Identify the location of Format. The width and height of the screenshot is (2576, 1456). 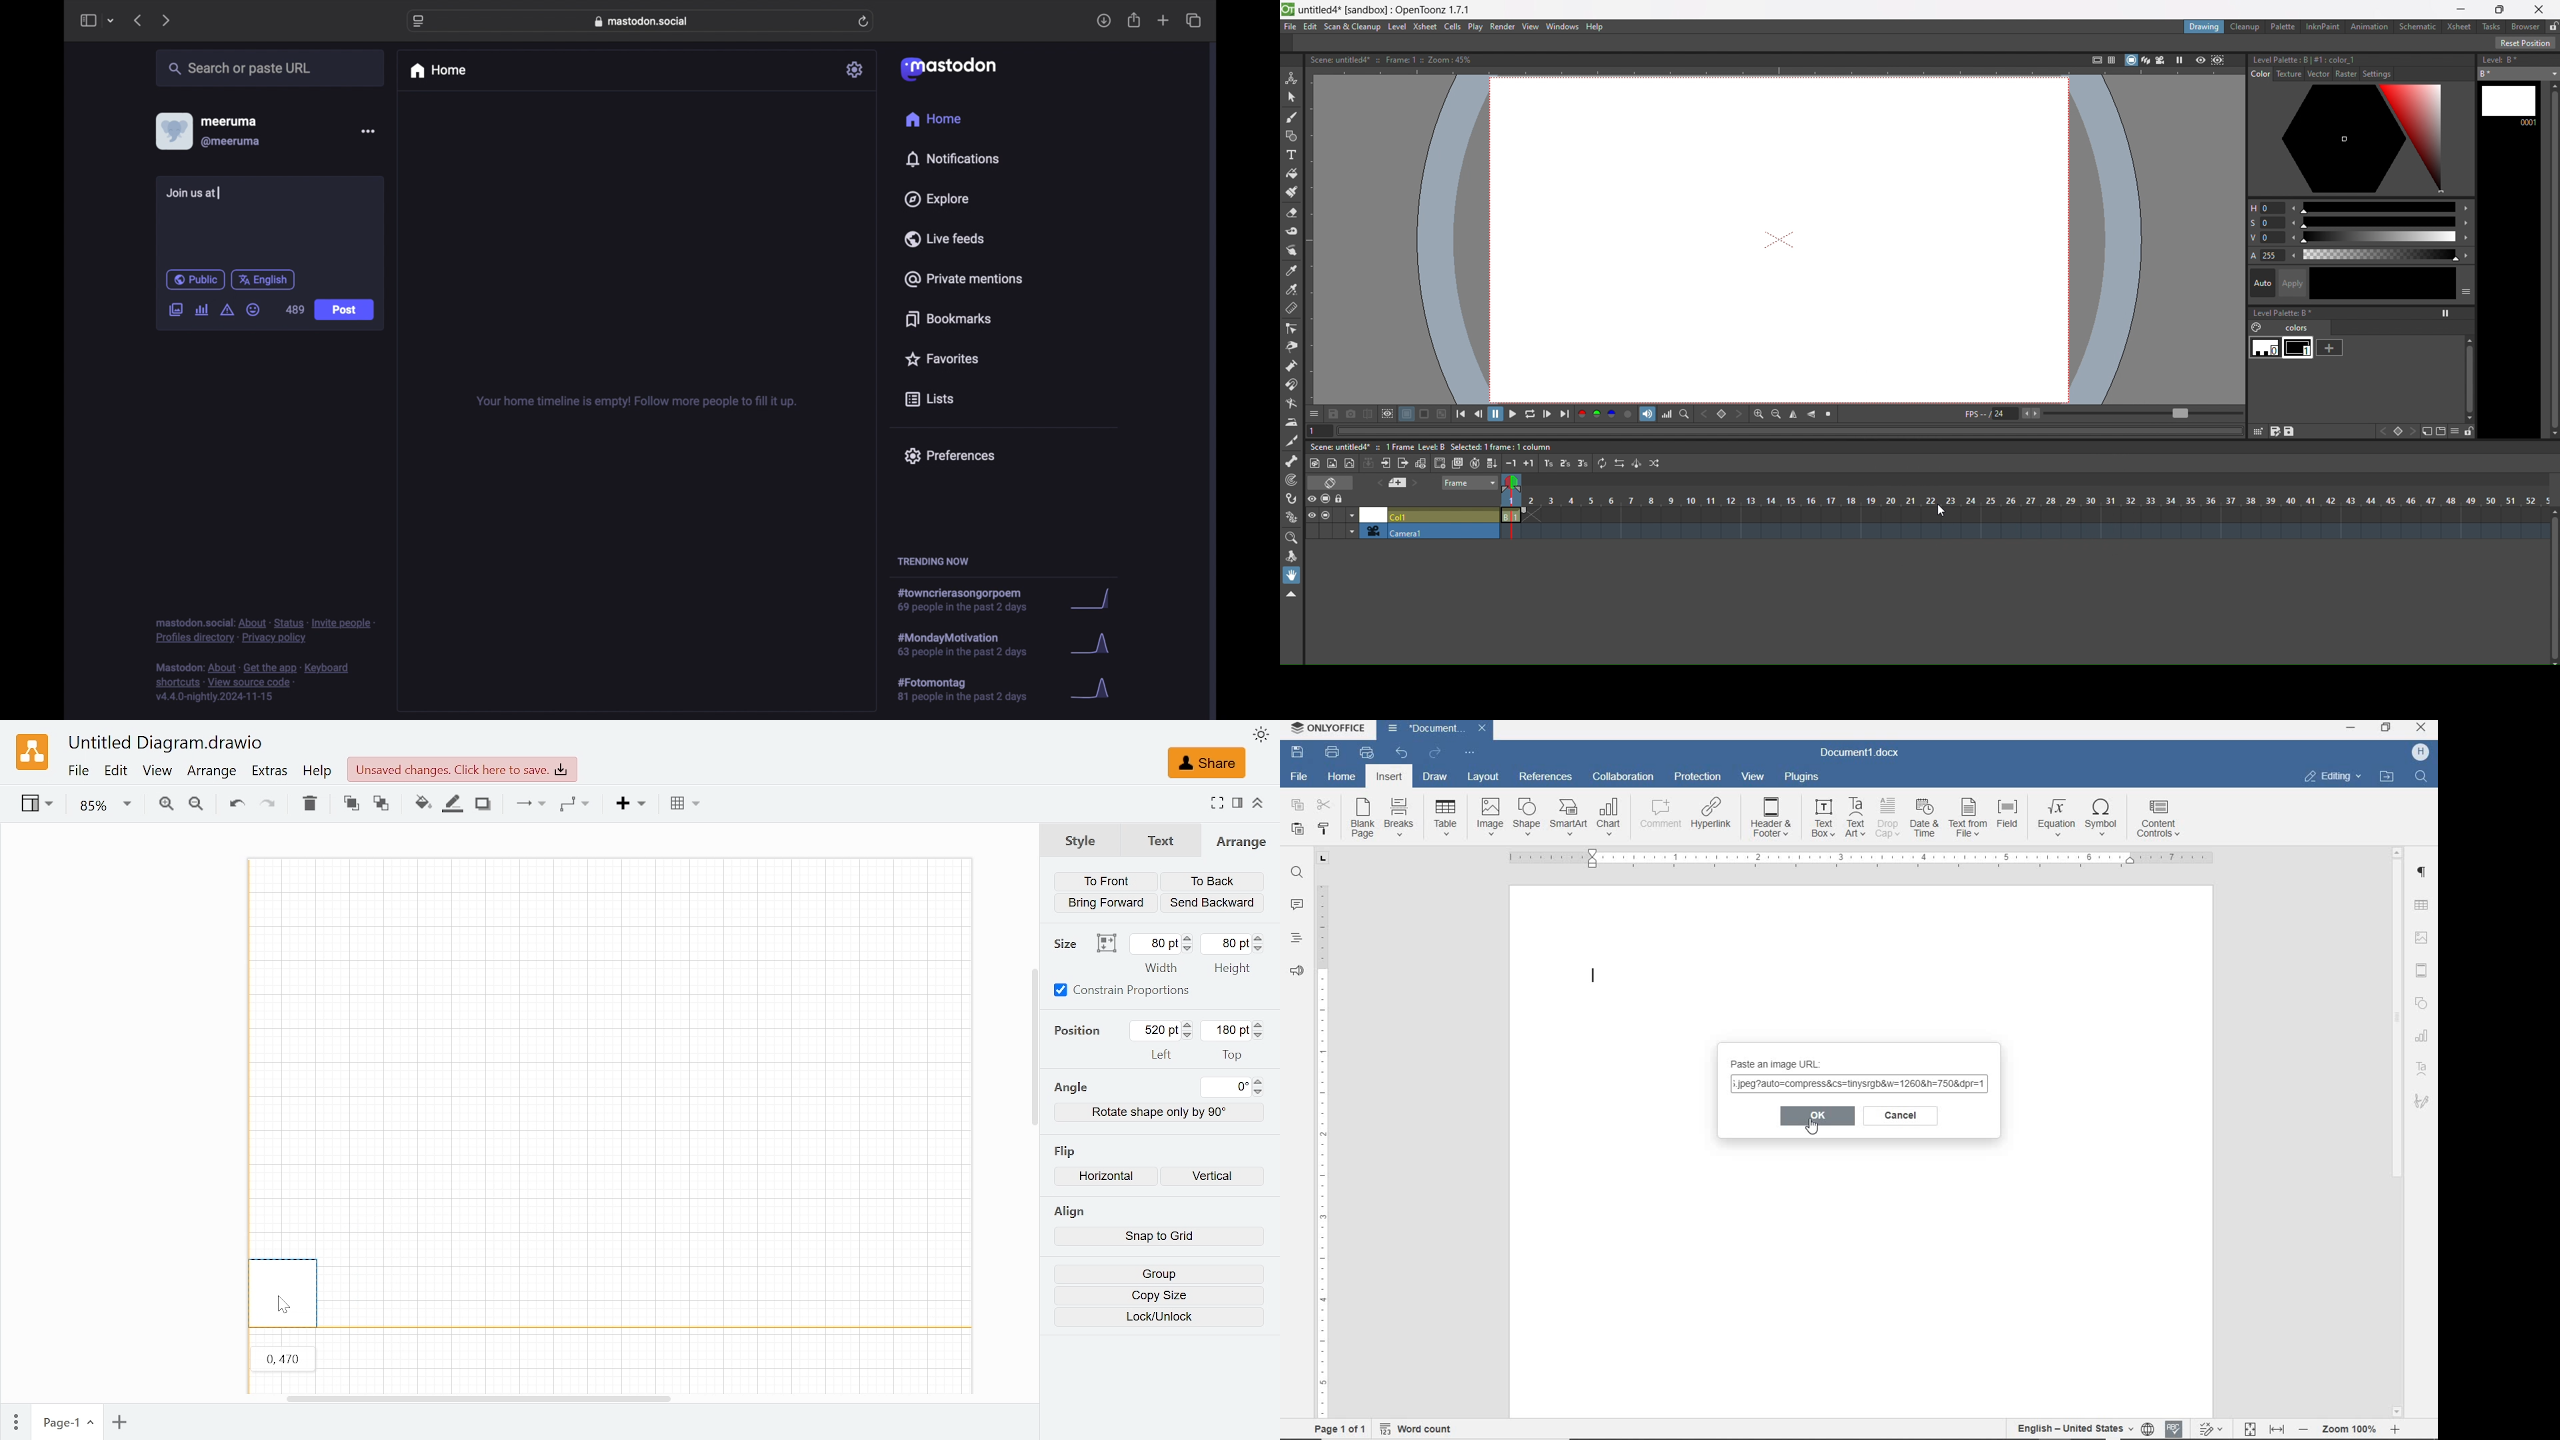
(1238, 804).